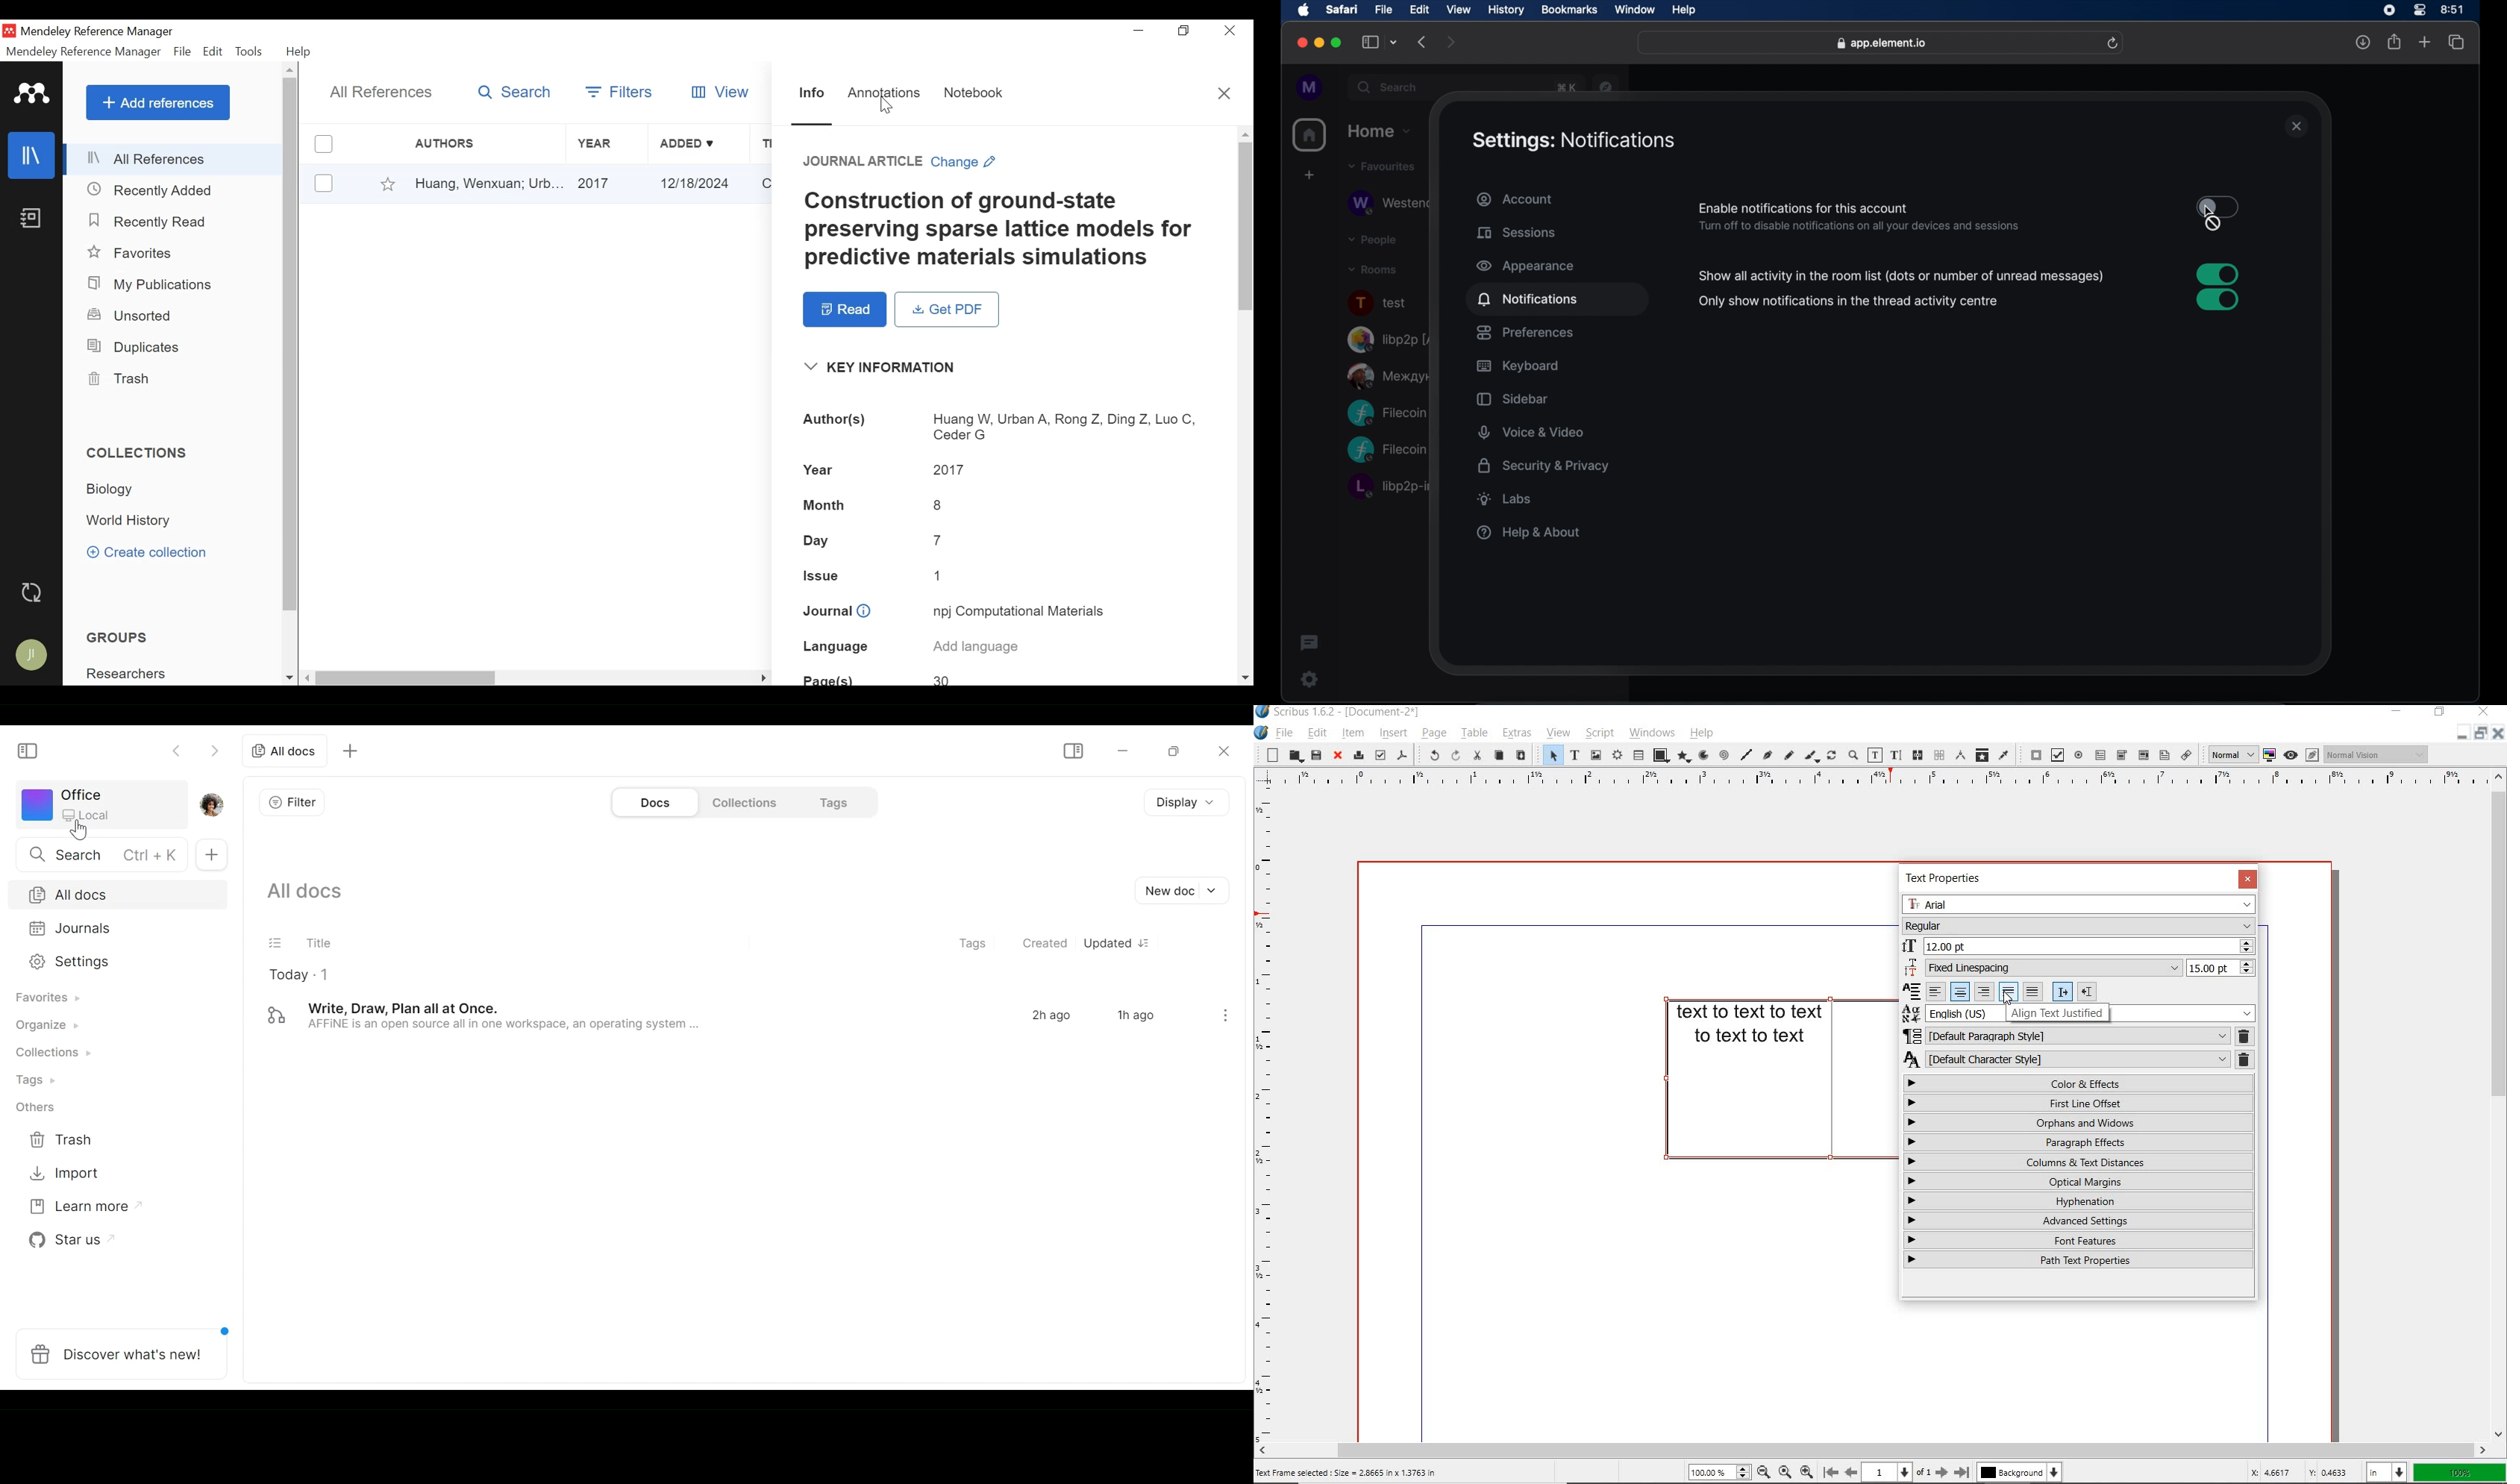  What do you see at coordinates (1870, 301) in the screenshot?
I see `enable notification for this device` at bounding box center [1870, 301].